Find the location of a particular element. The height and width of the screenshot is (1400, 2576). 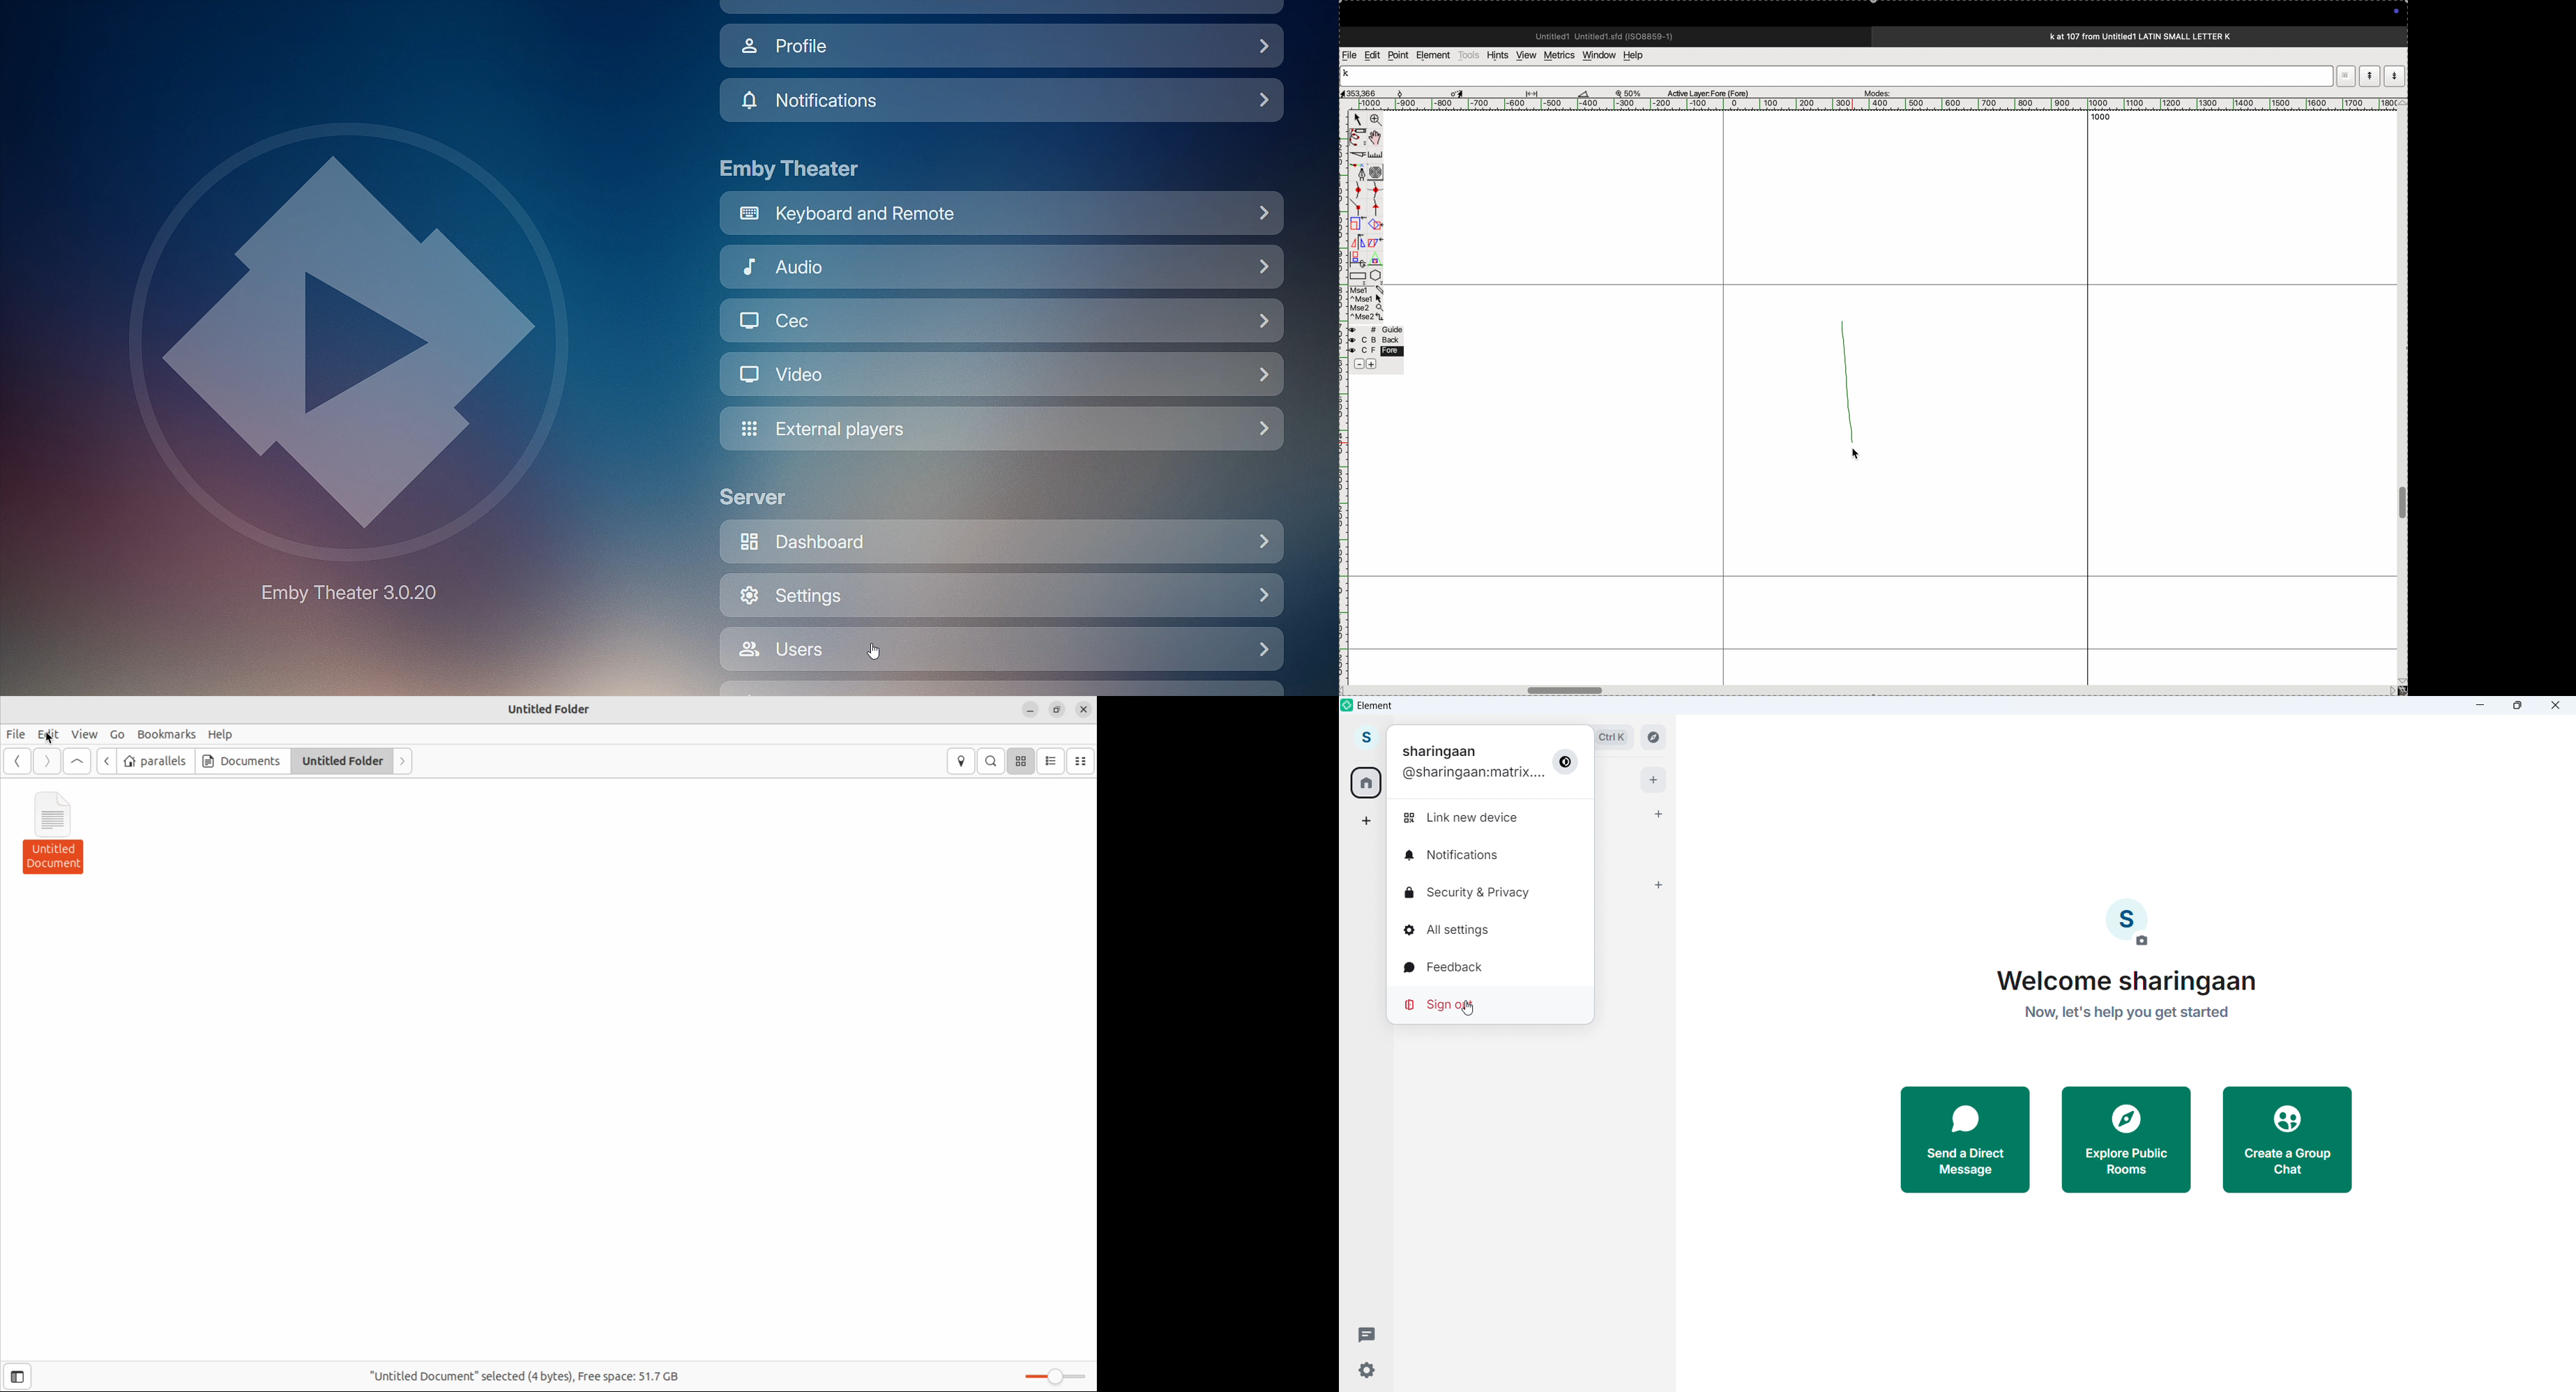

sidebar is located at coordinates (24, 1377).